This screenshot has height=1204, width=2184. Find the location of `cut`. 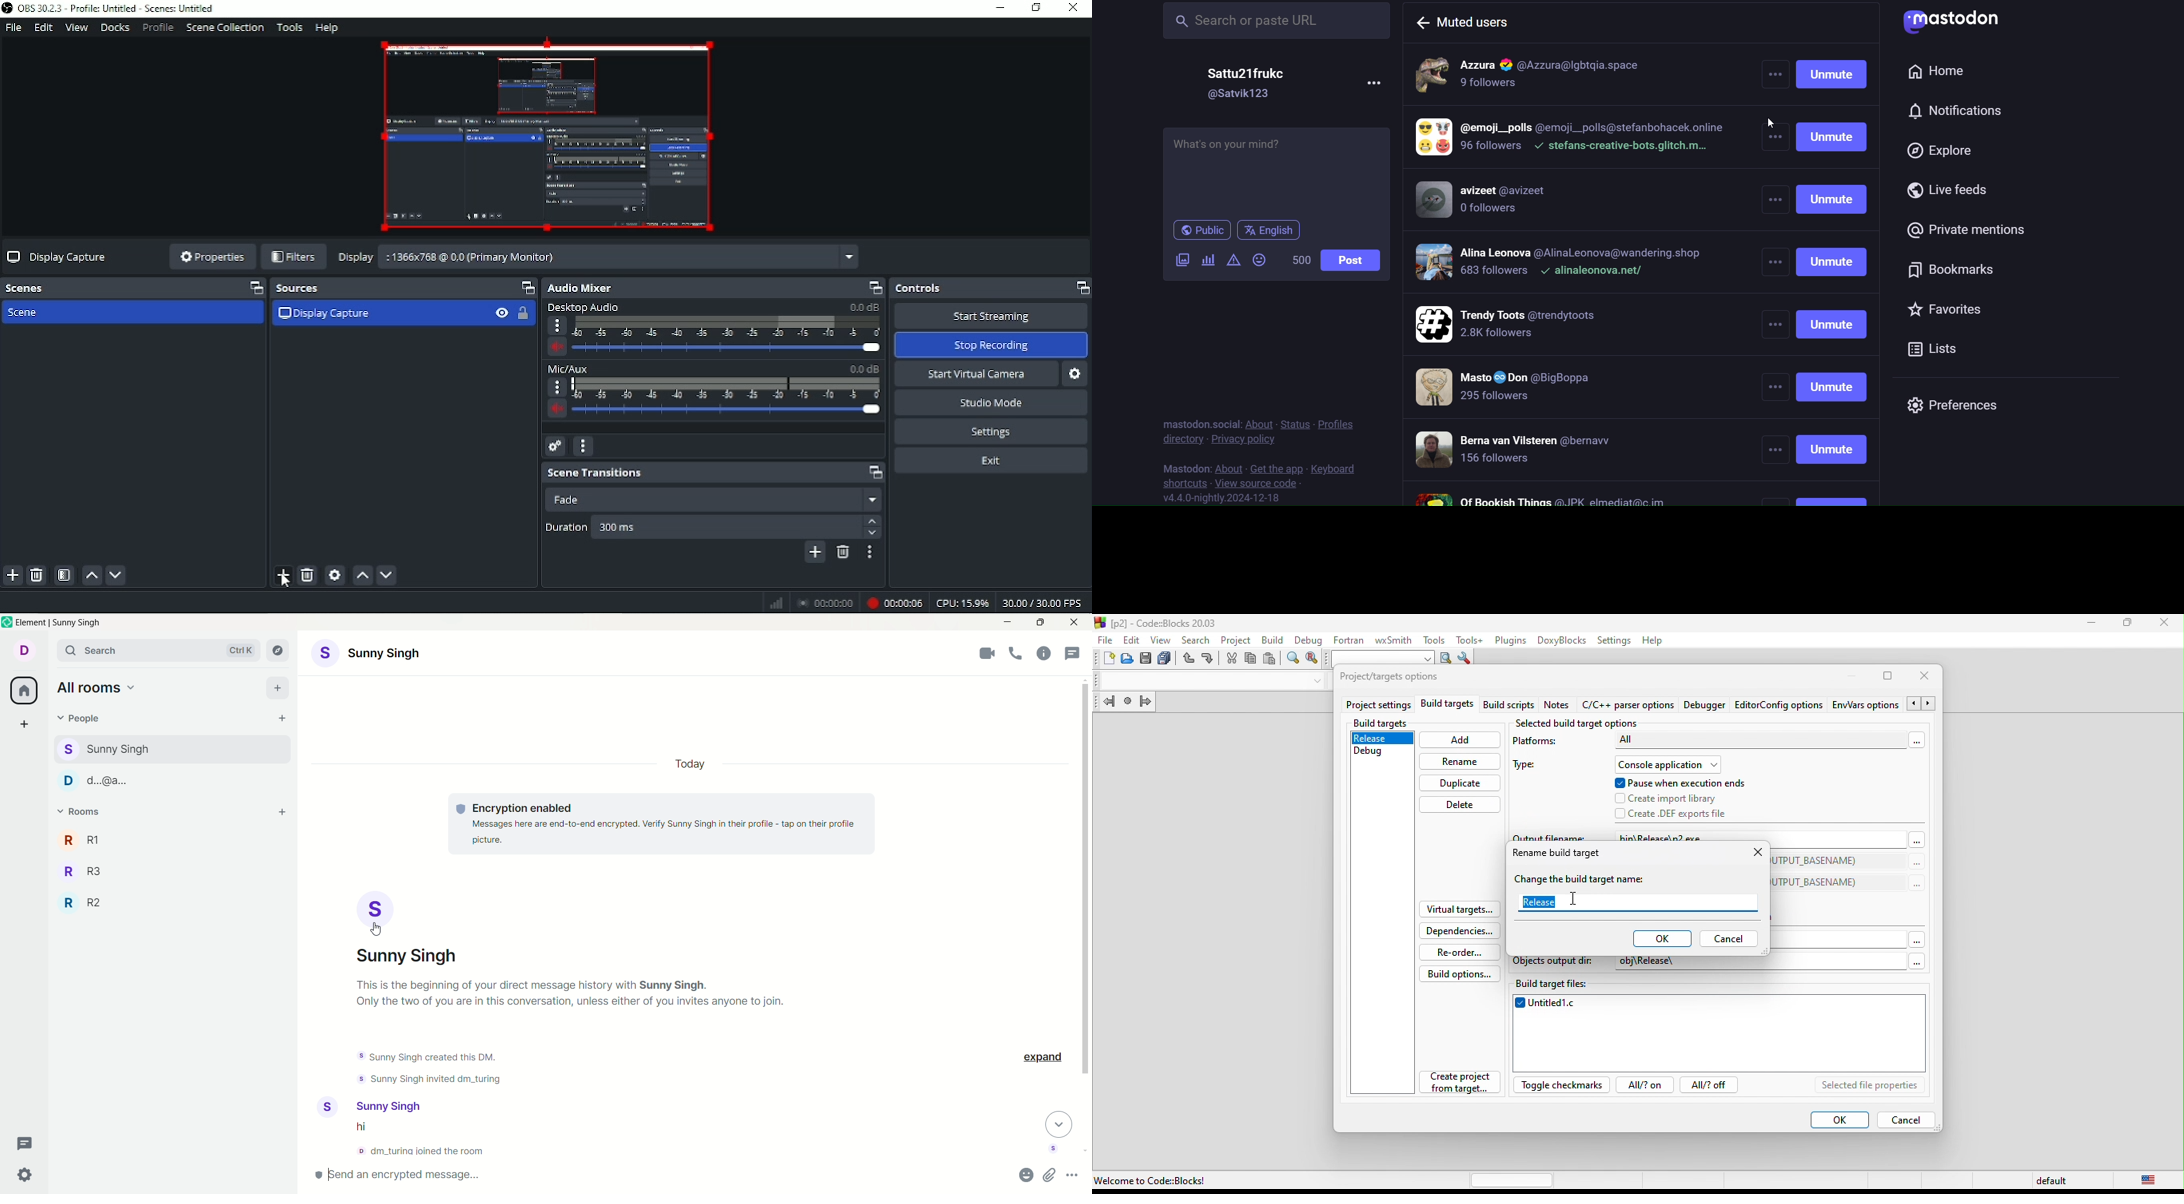

cut is located at coordinates (1230, 659).